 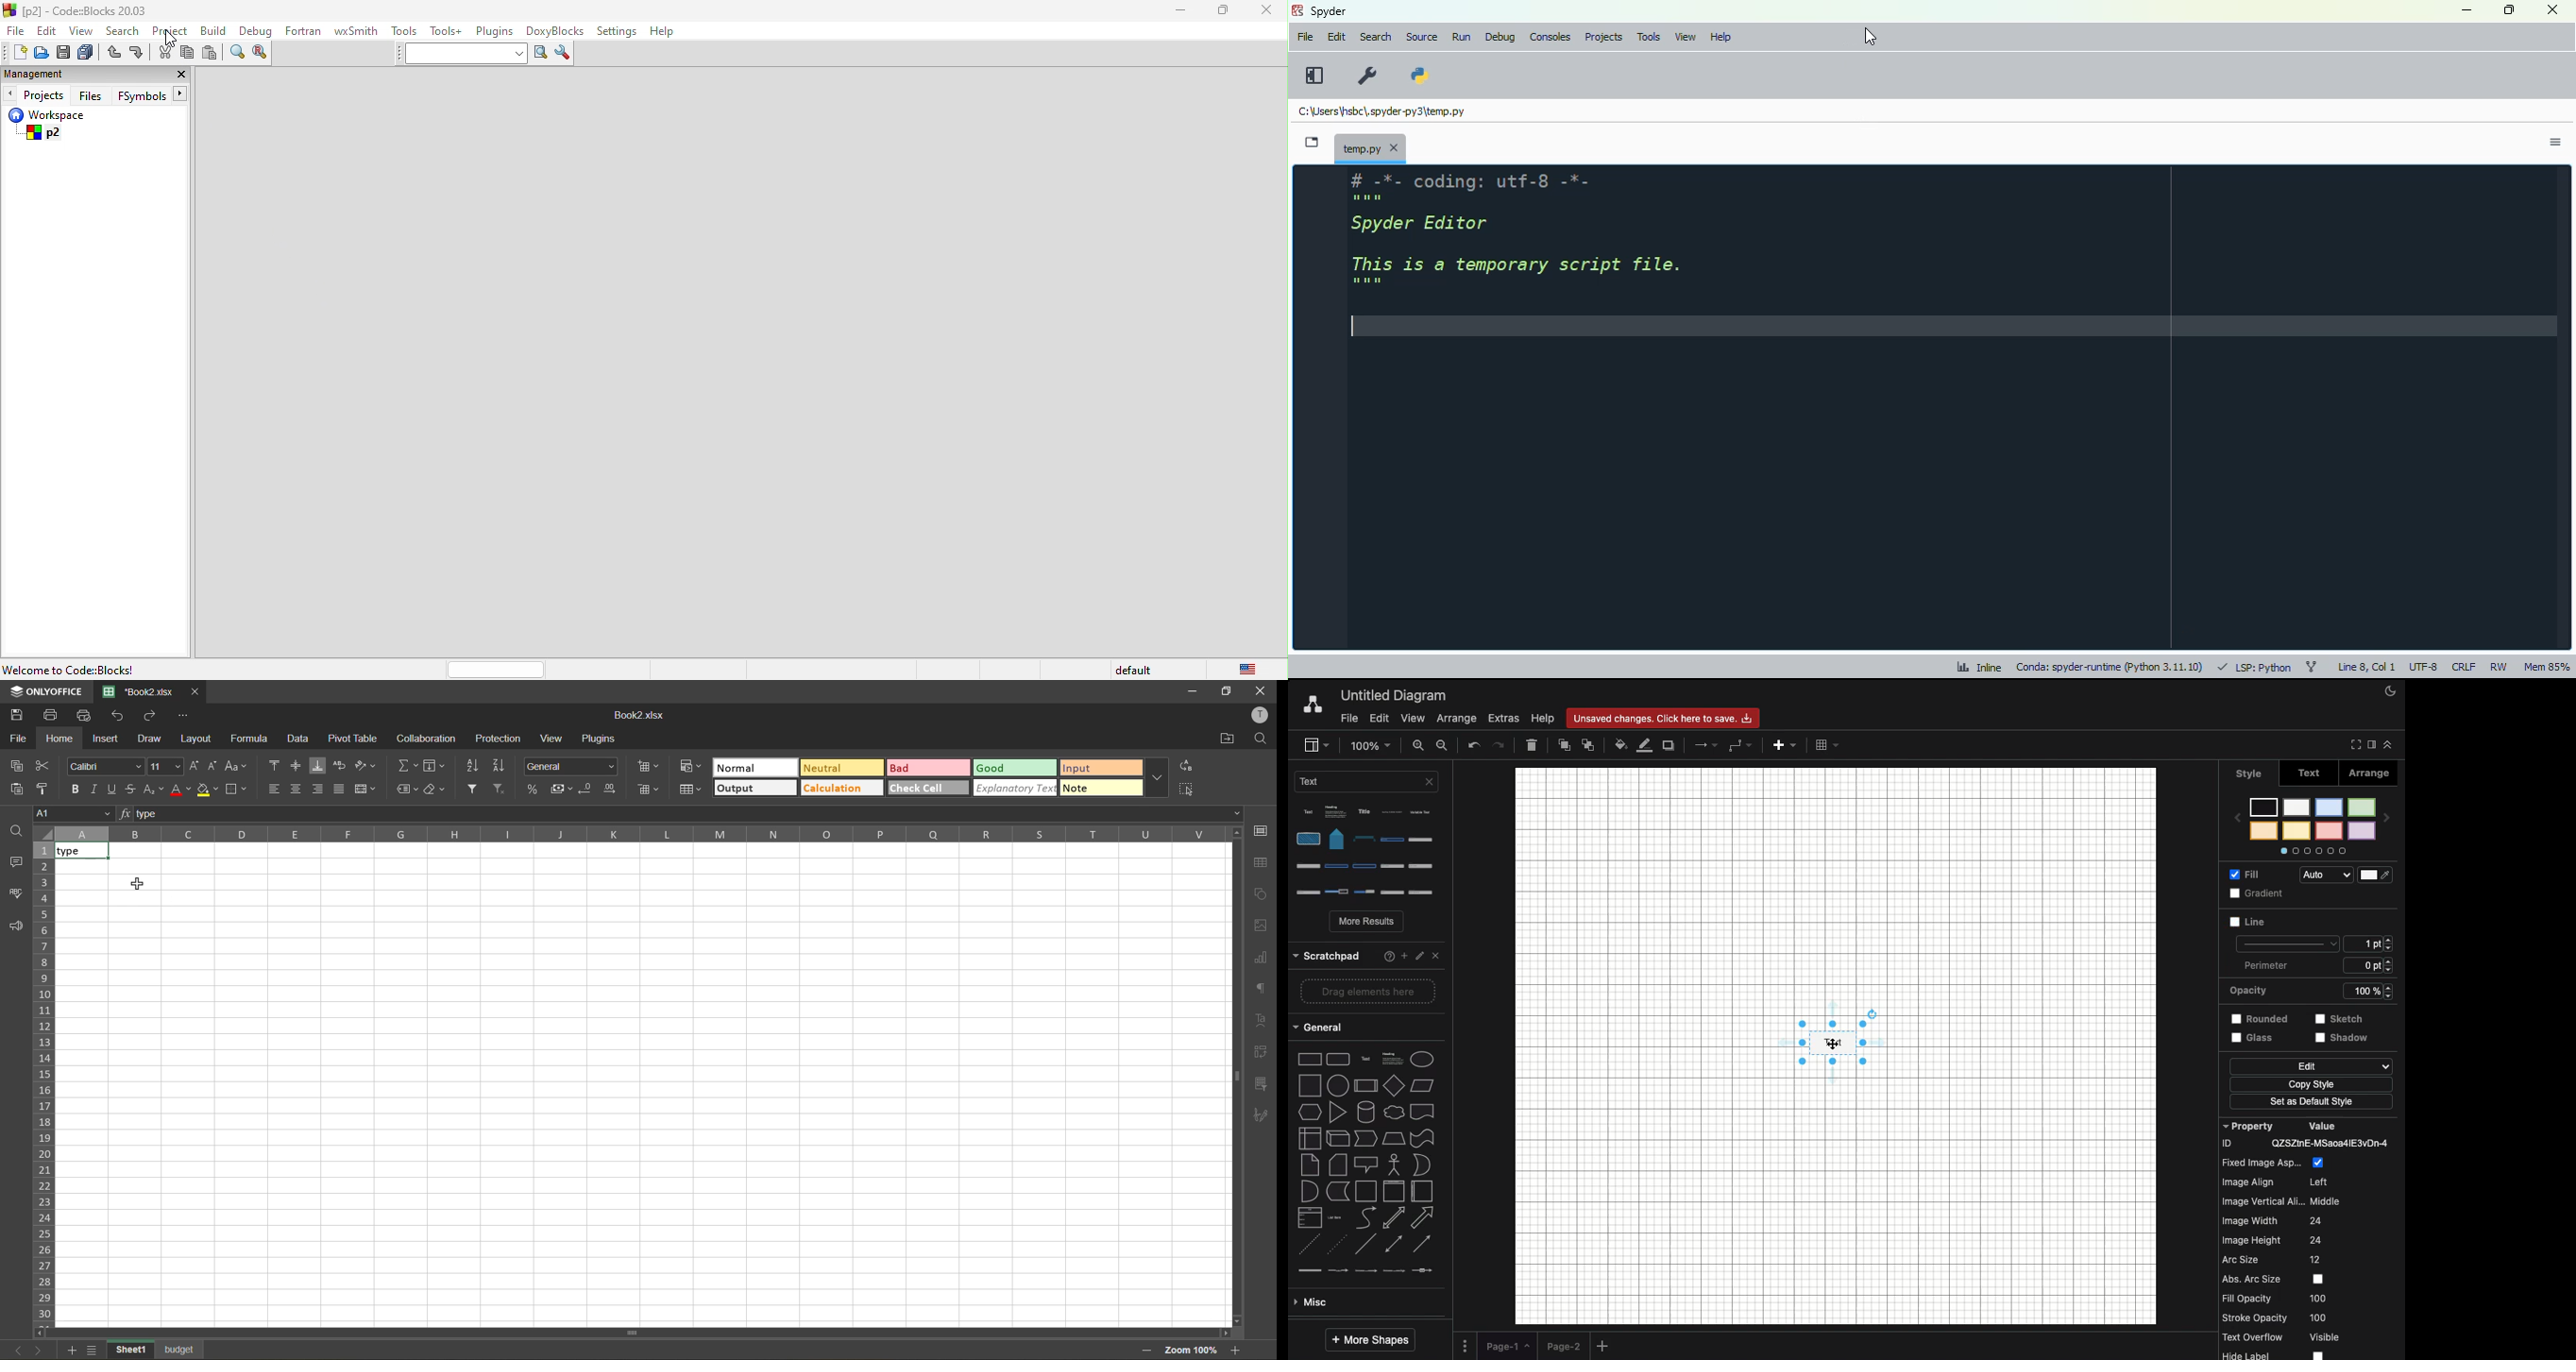 I want to click on close, so click(x=177, y=76).